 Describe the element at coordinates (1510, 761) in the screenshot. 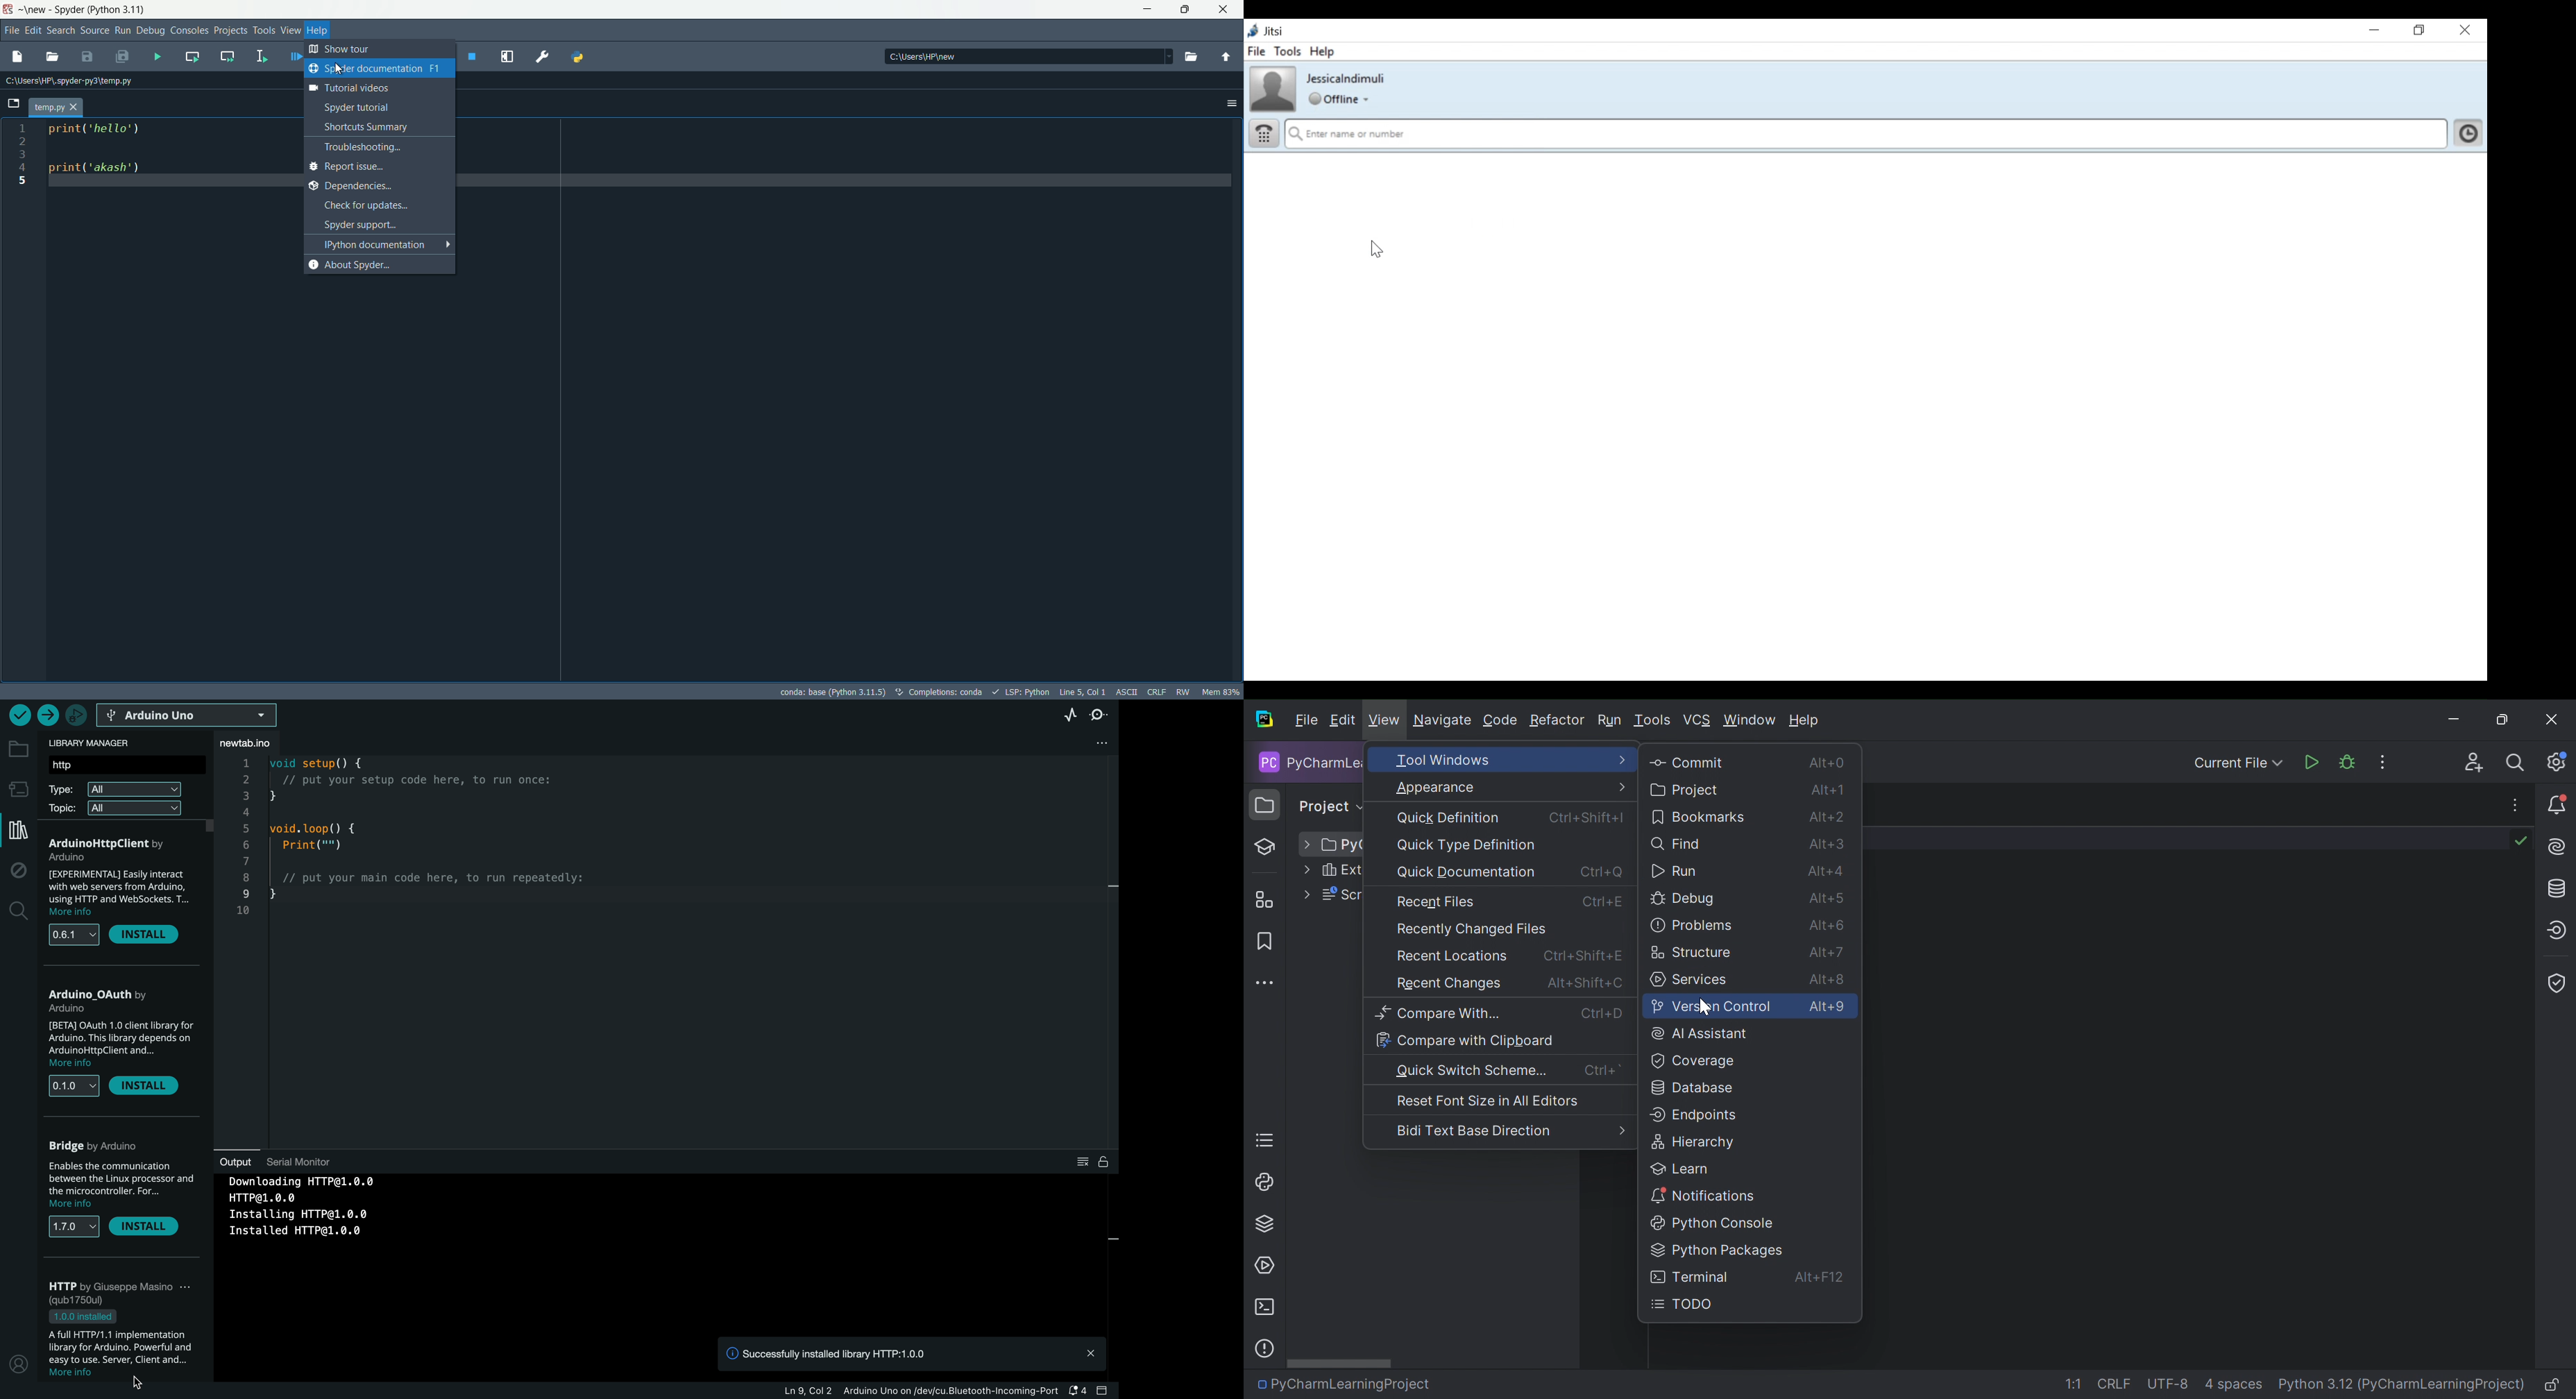

I see `Tool Windows` at that location.